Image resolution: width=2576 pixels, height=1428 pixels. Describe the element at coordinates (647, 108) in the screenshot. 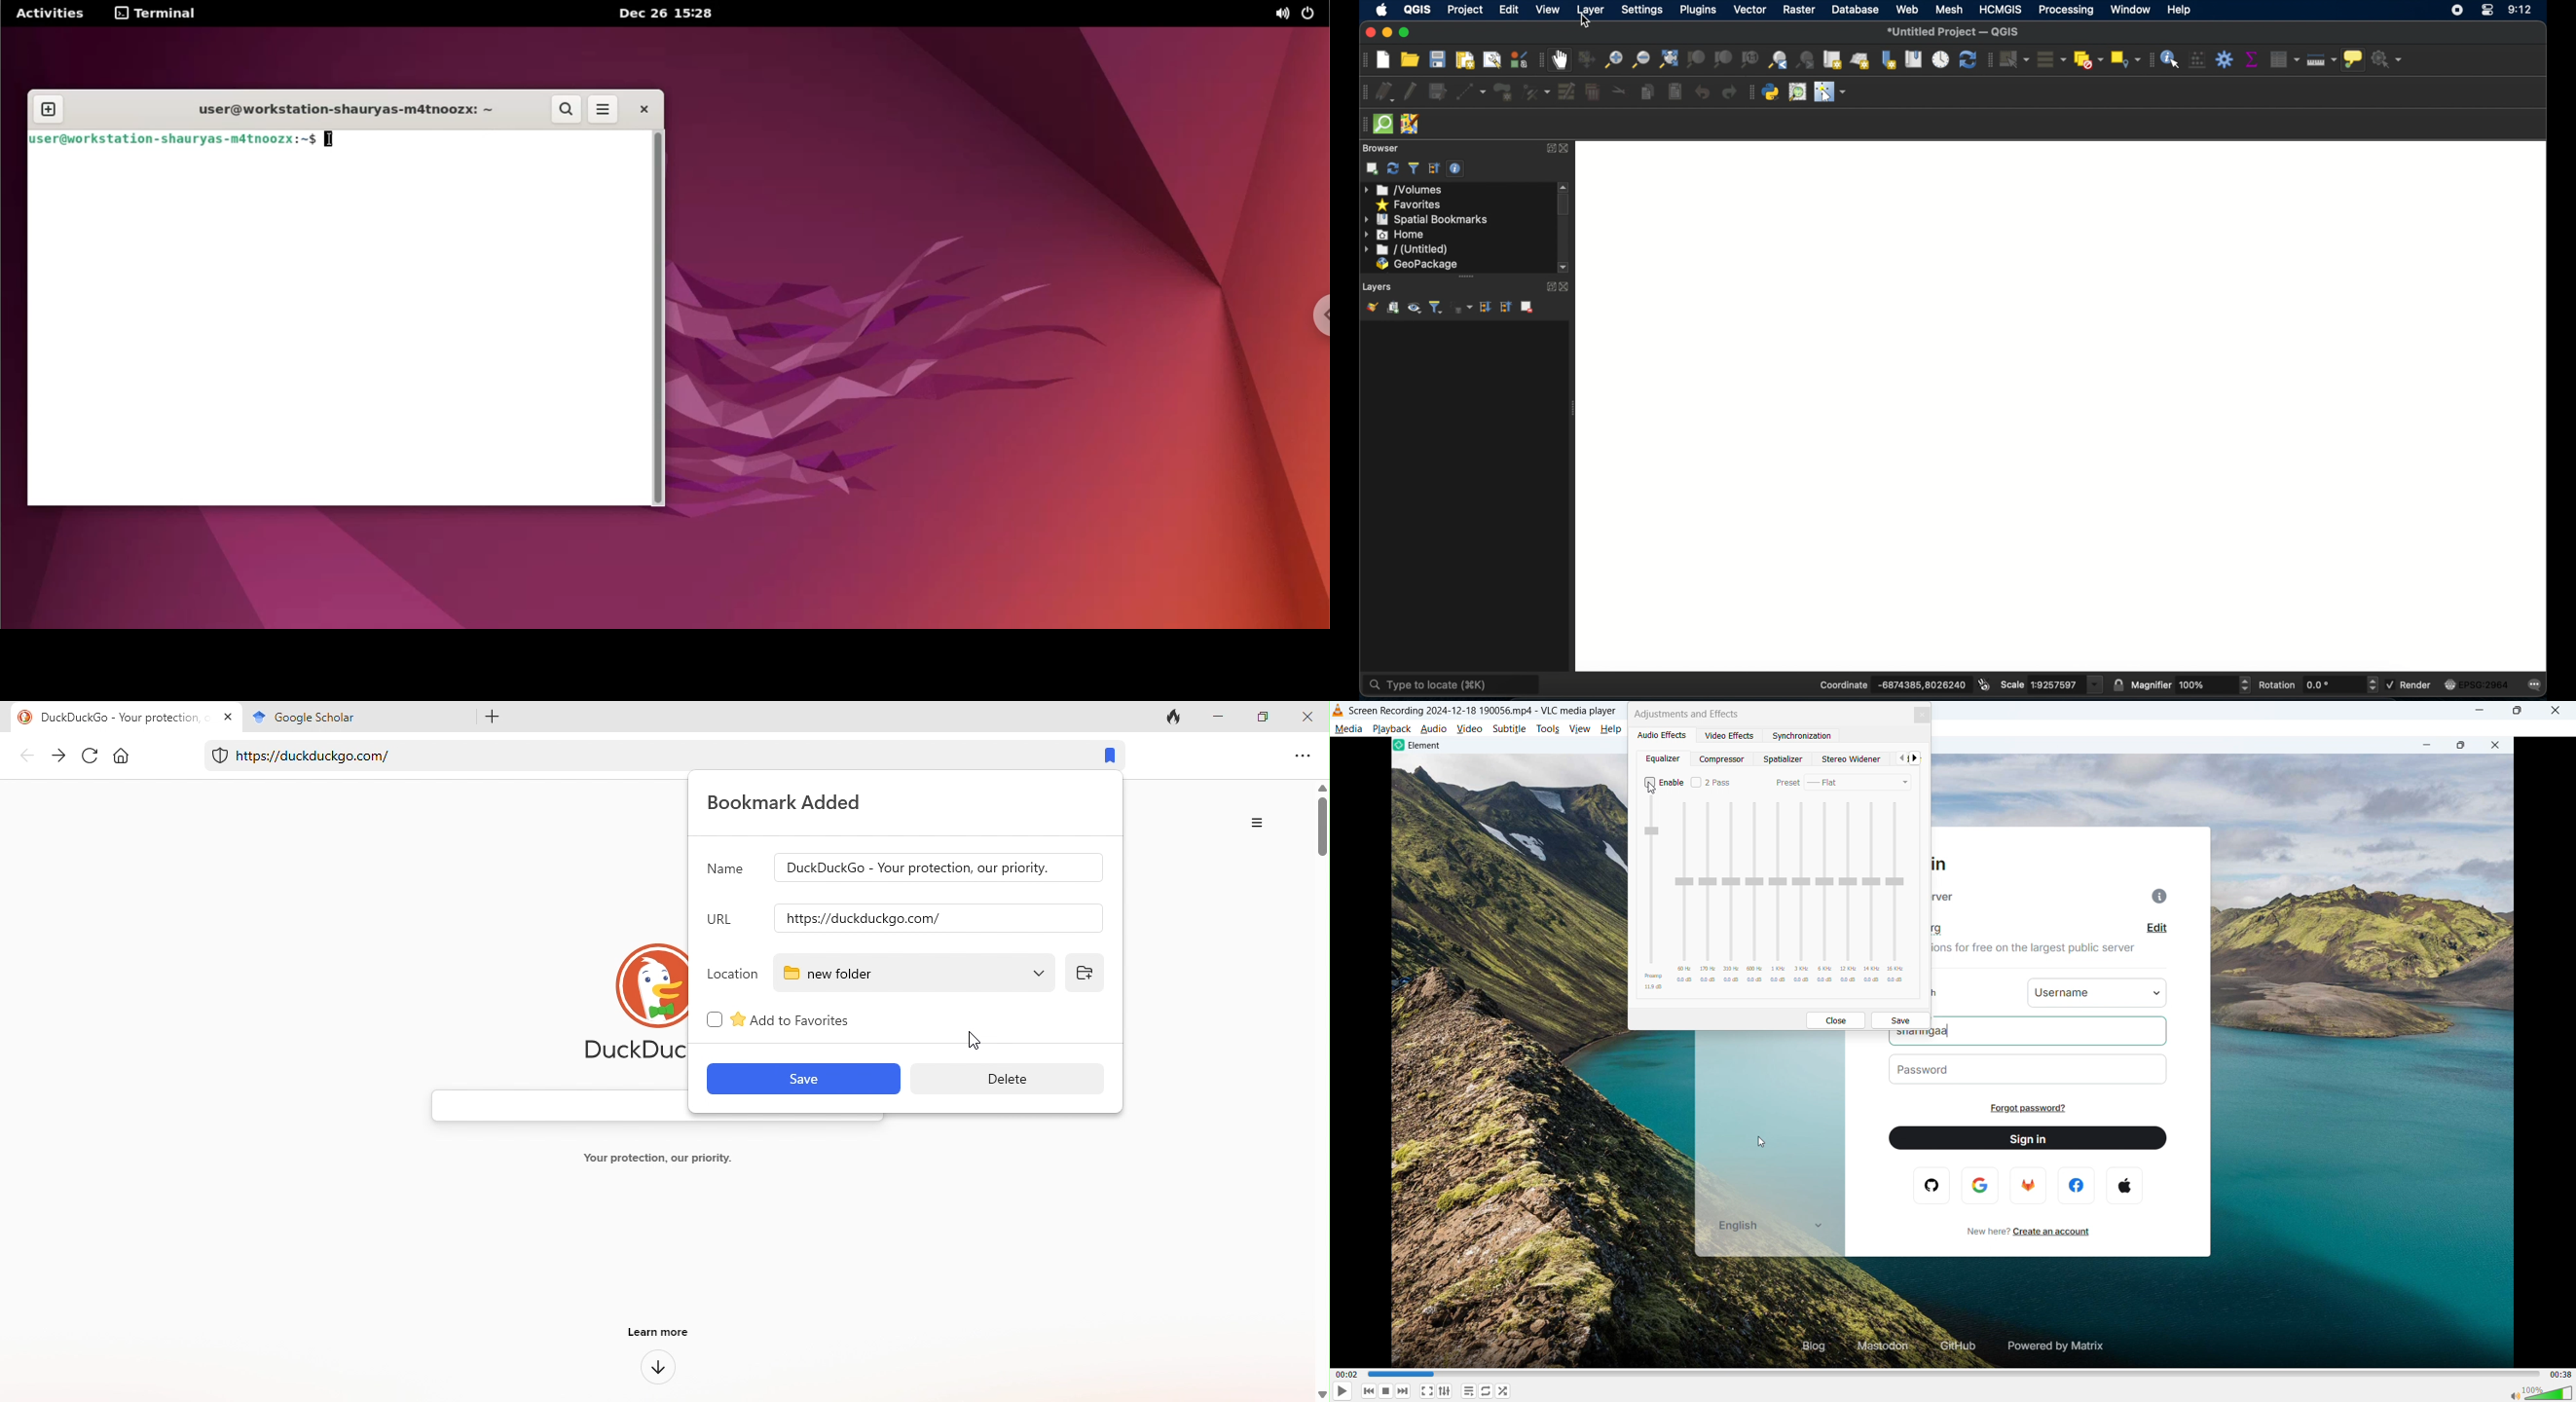

I see `close` at that location.